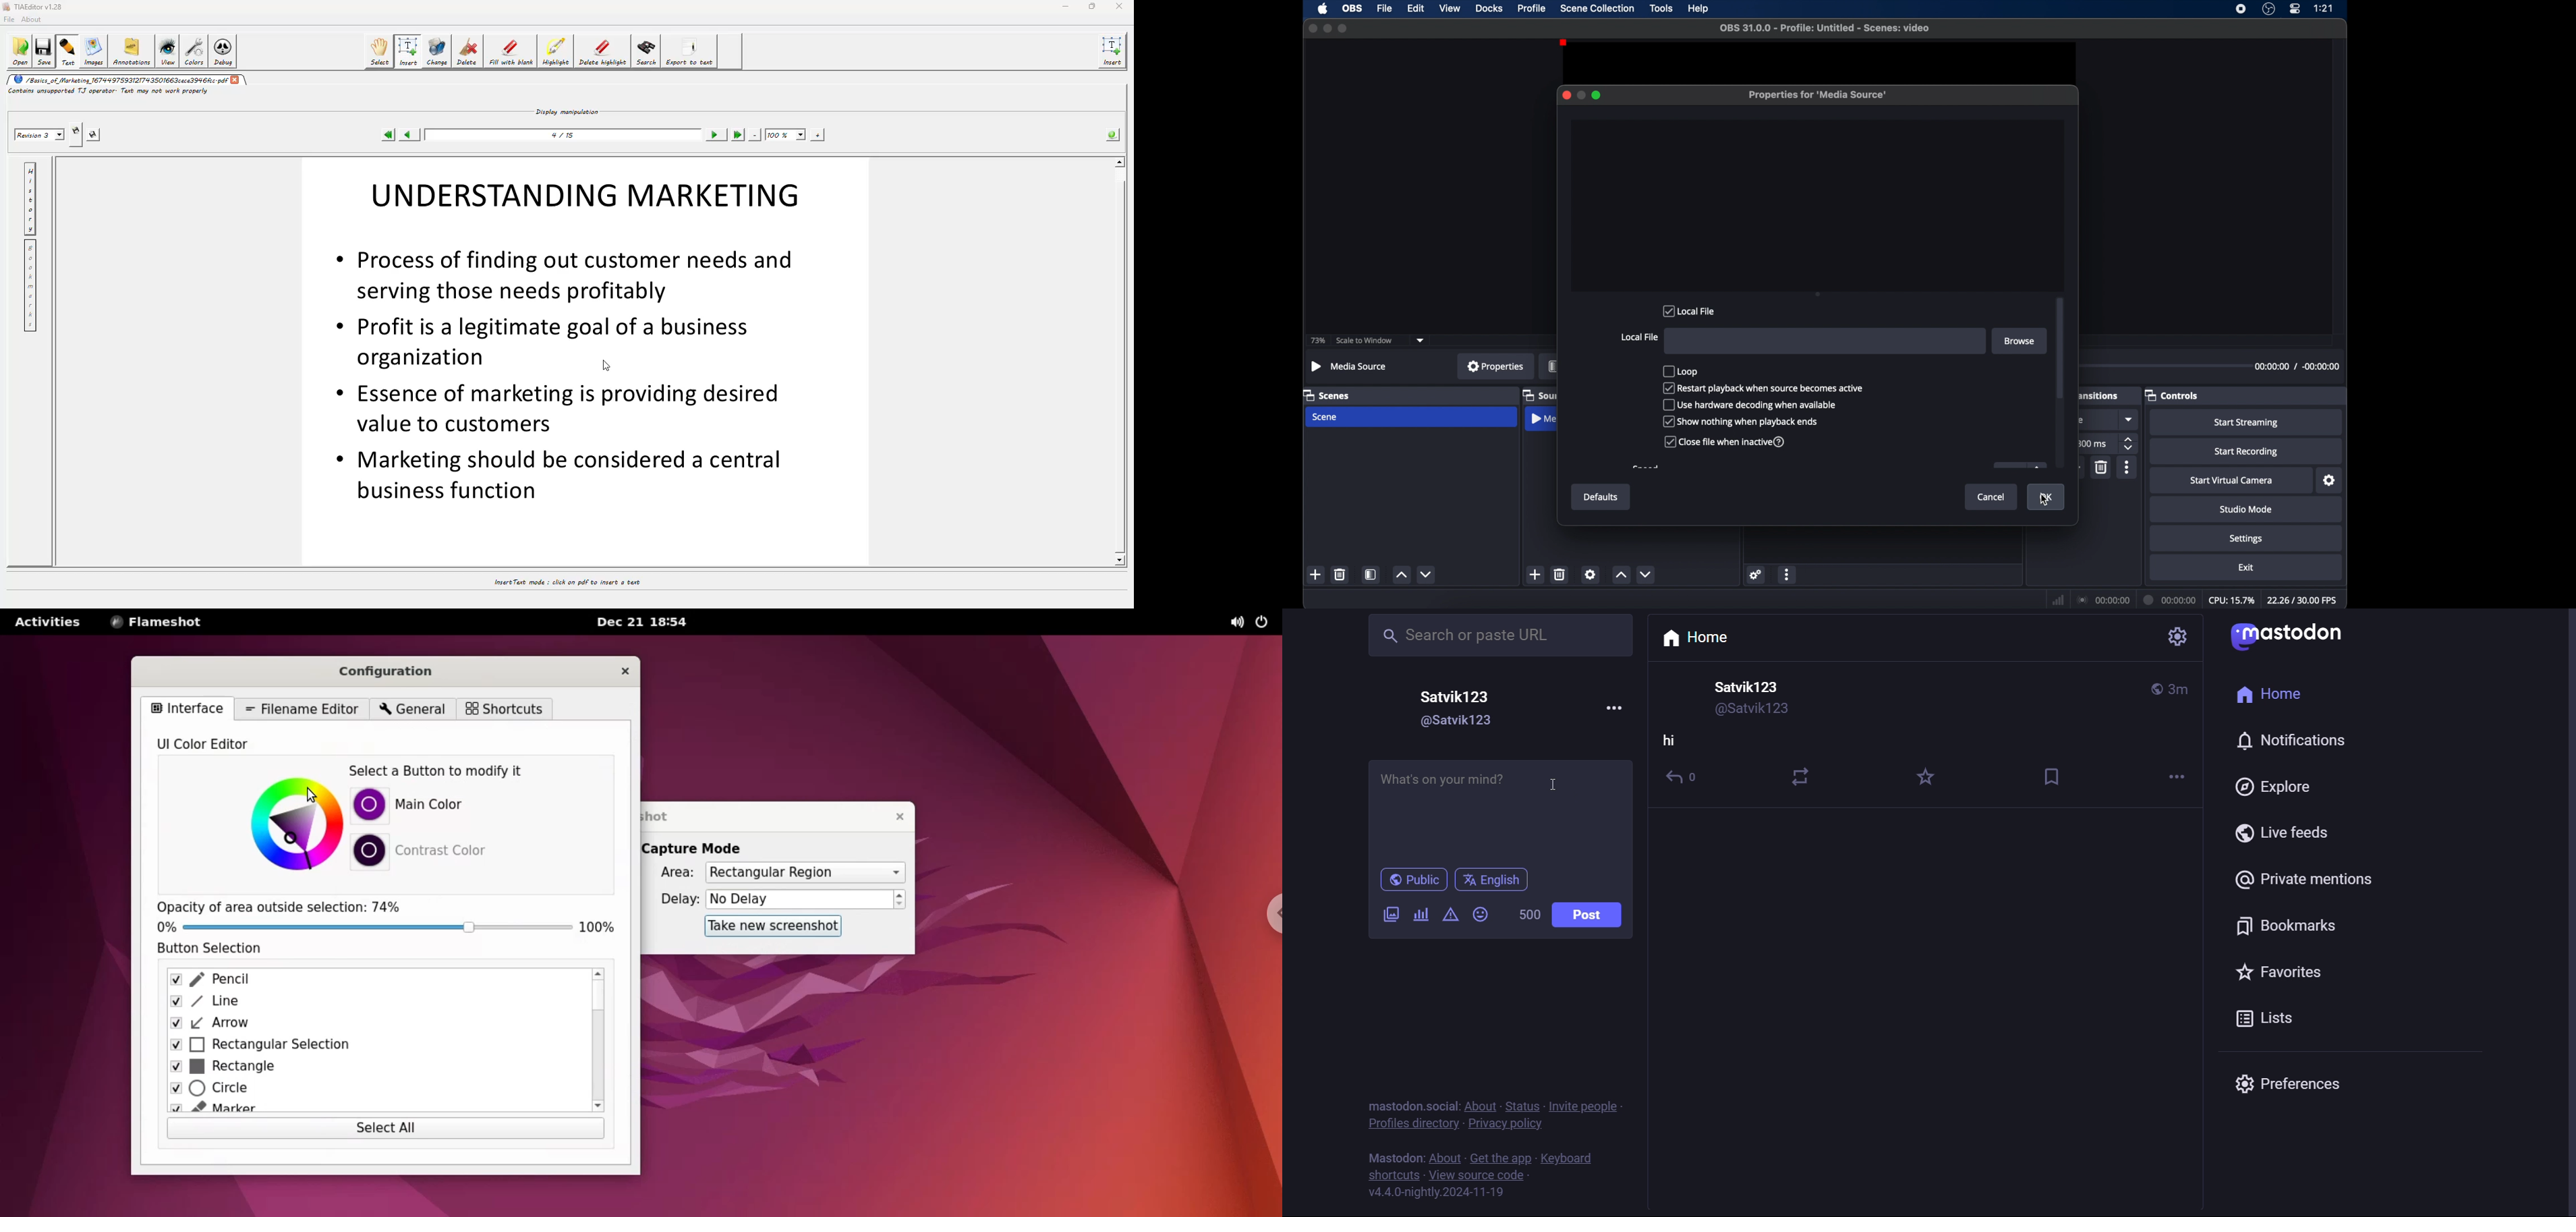 The width and height of the screenshot is (2576, 1232). I want to click on scale to window, so click(1364, 340).